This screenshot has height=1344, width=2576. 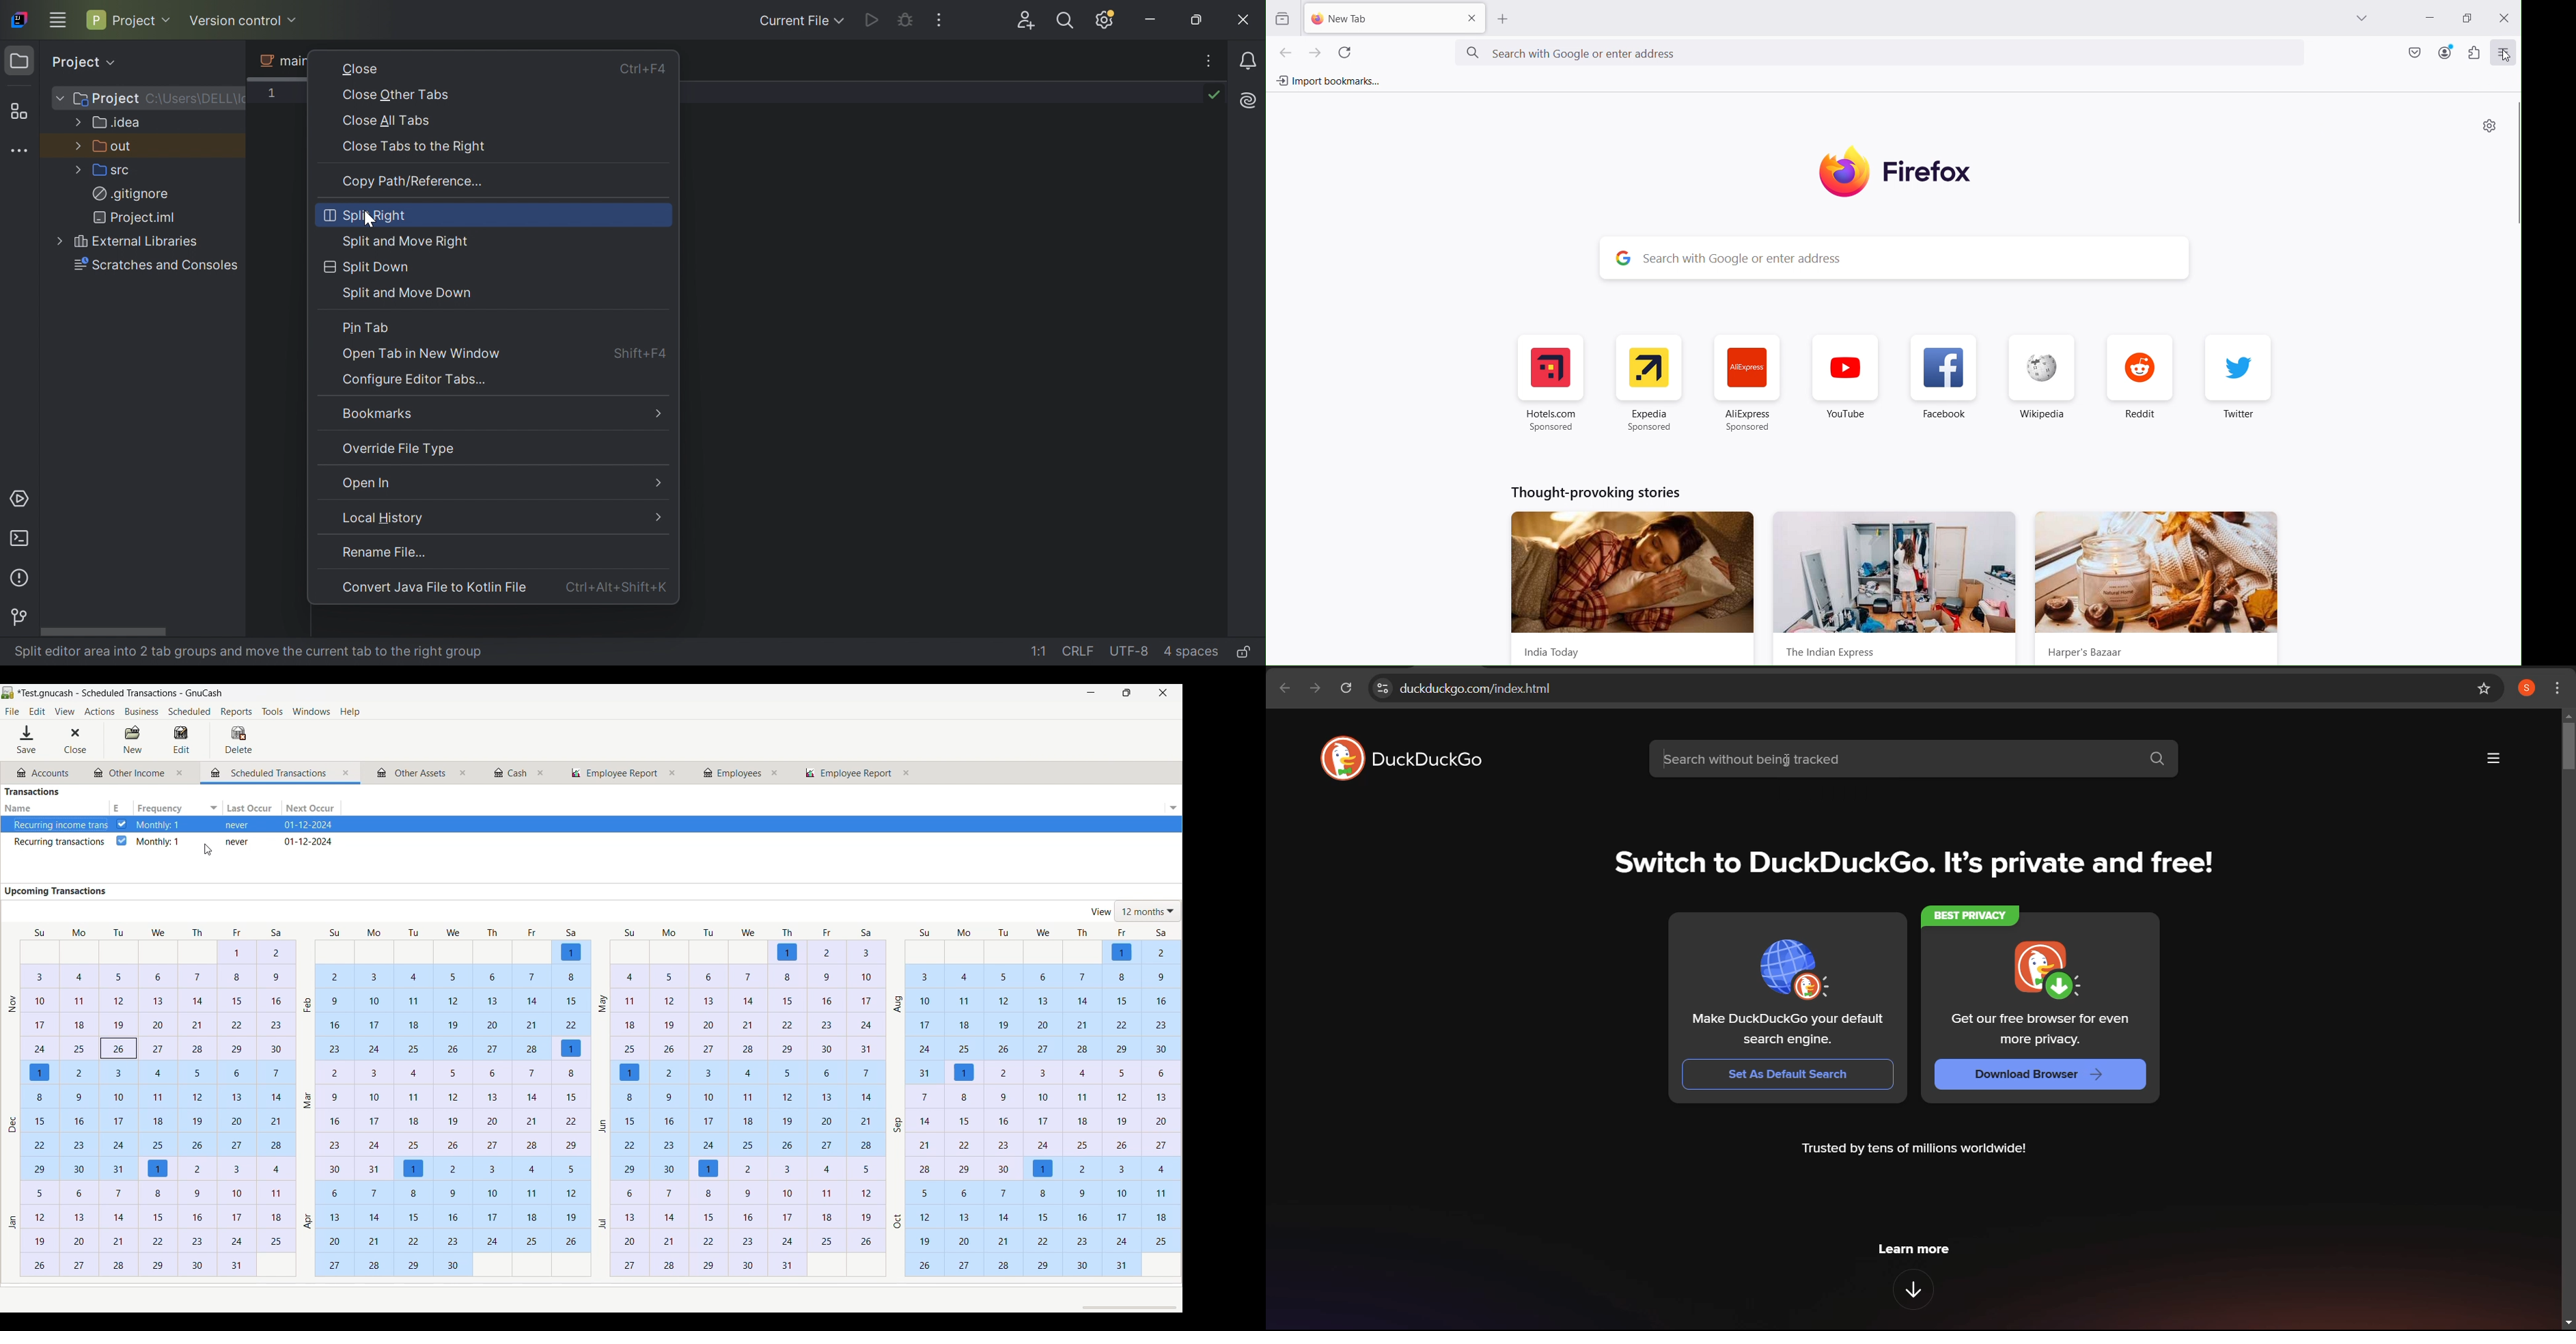 I want to click on Add new tab, so click(x=1382, y=18).